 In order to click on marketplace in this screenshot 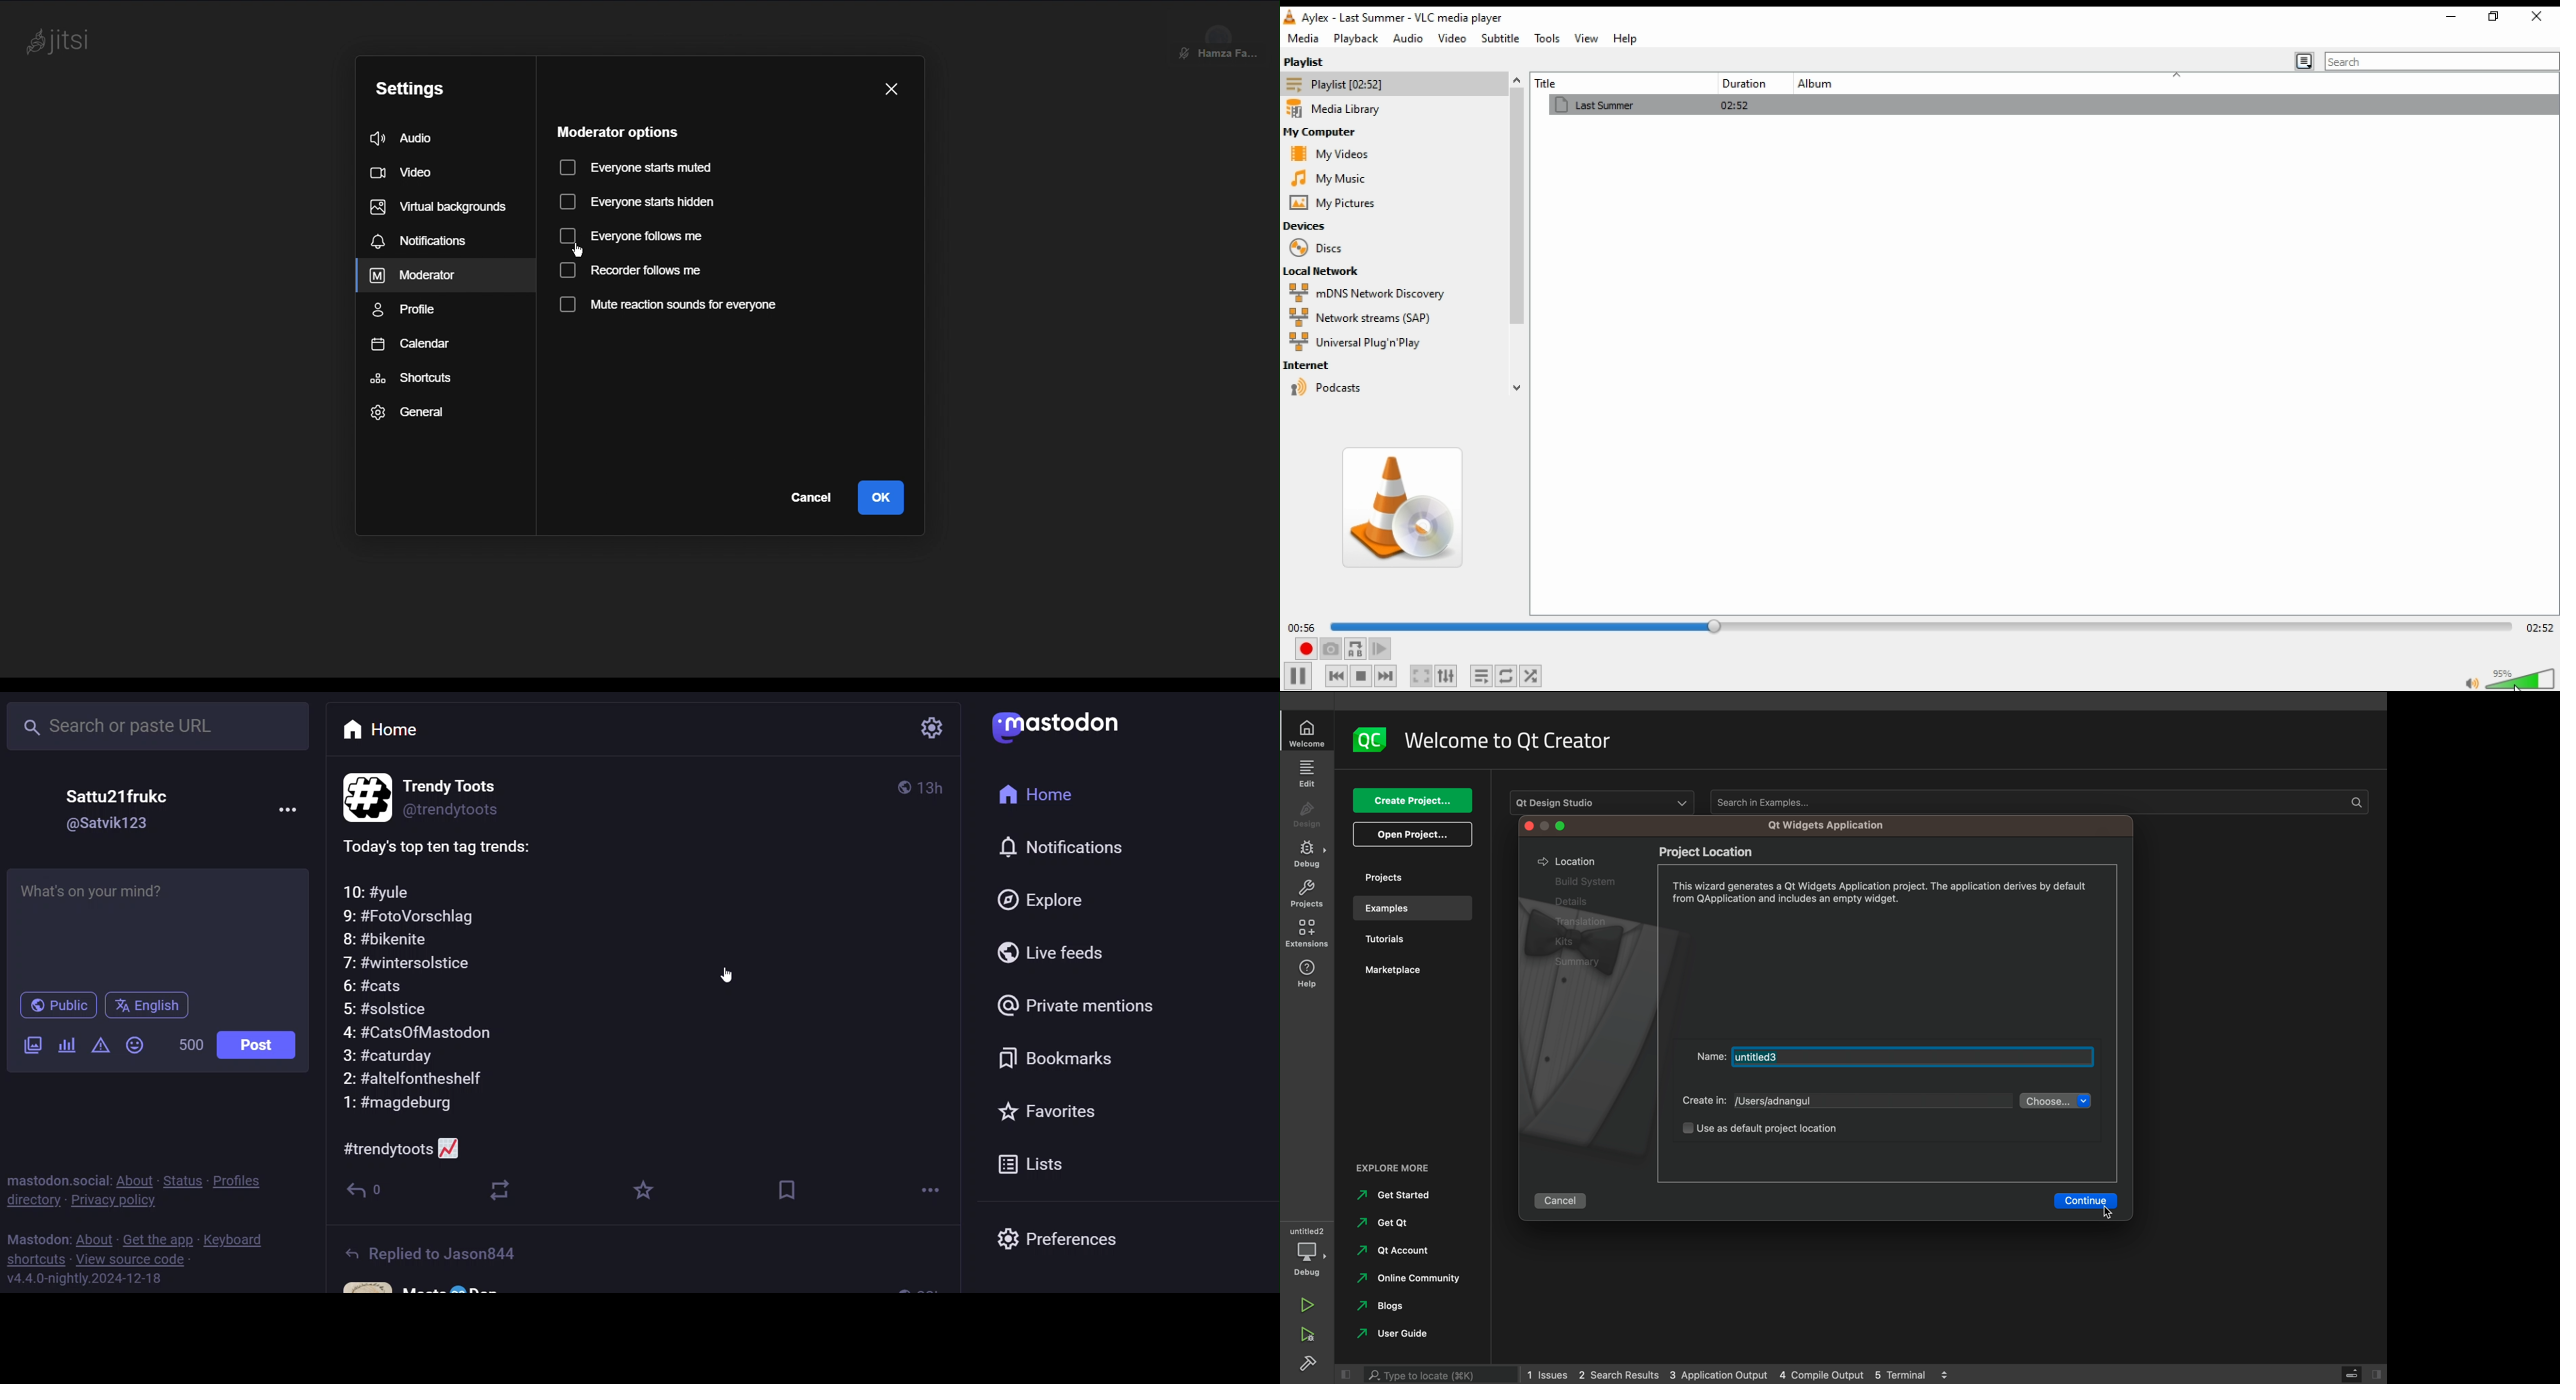, I will do `click(1406, 974)`.